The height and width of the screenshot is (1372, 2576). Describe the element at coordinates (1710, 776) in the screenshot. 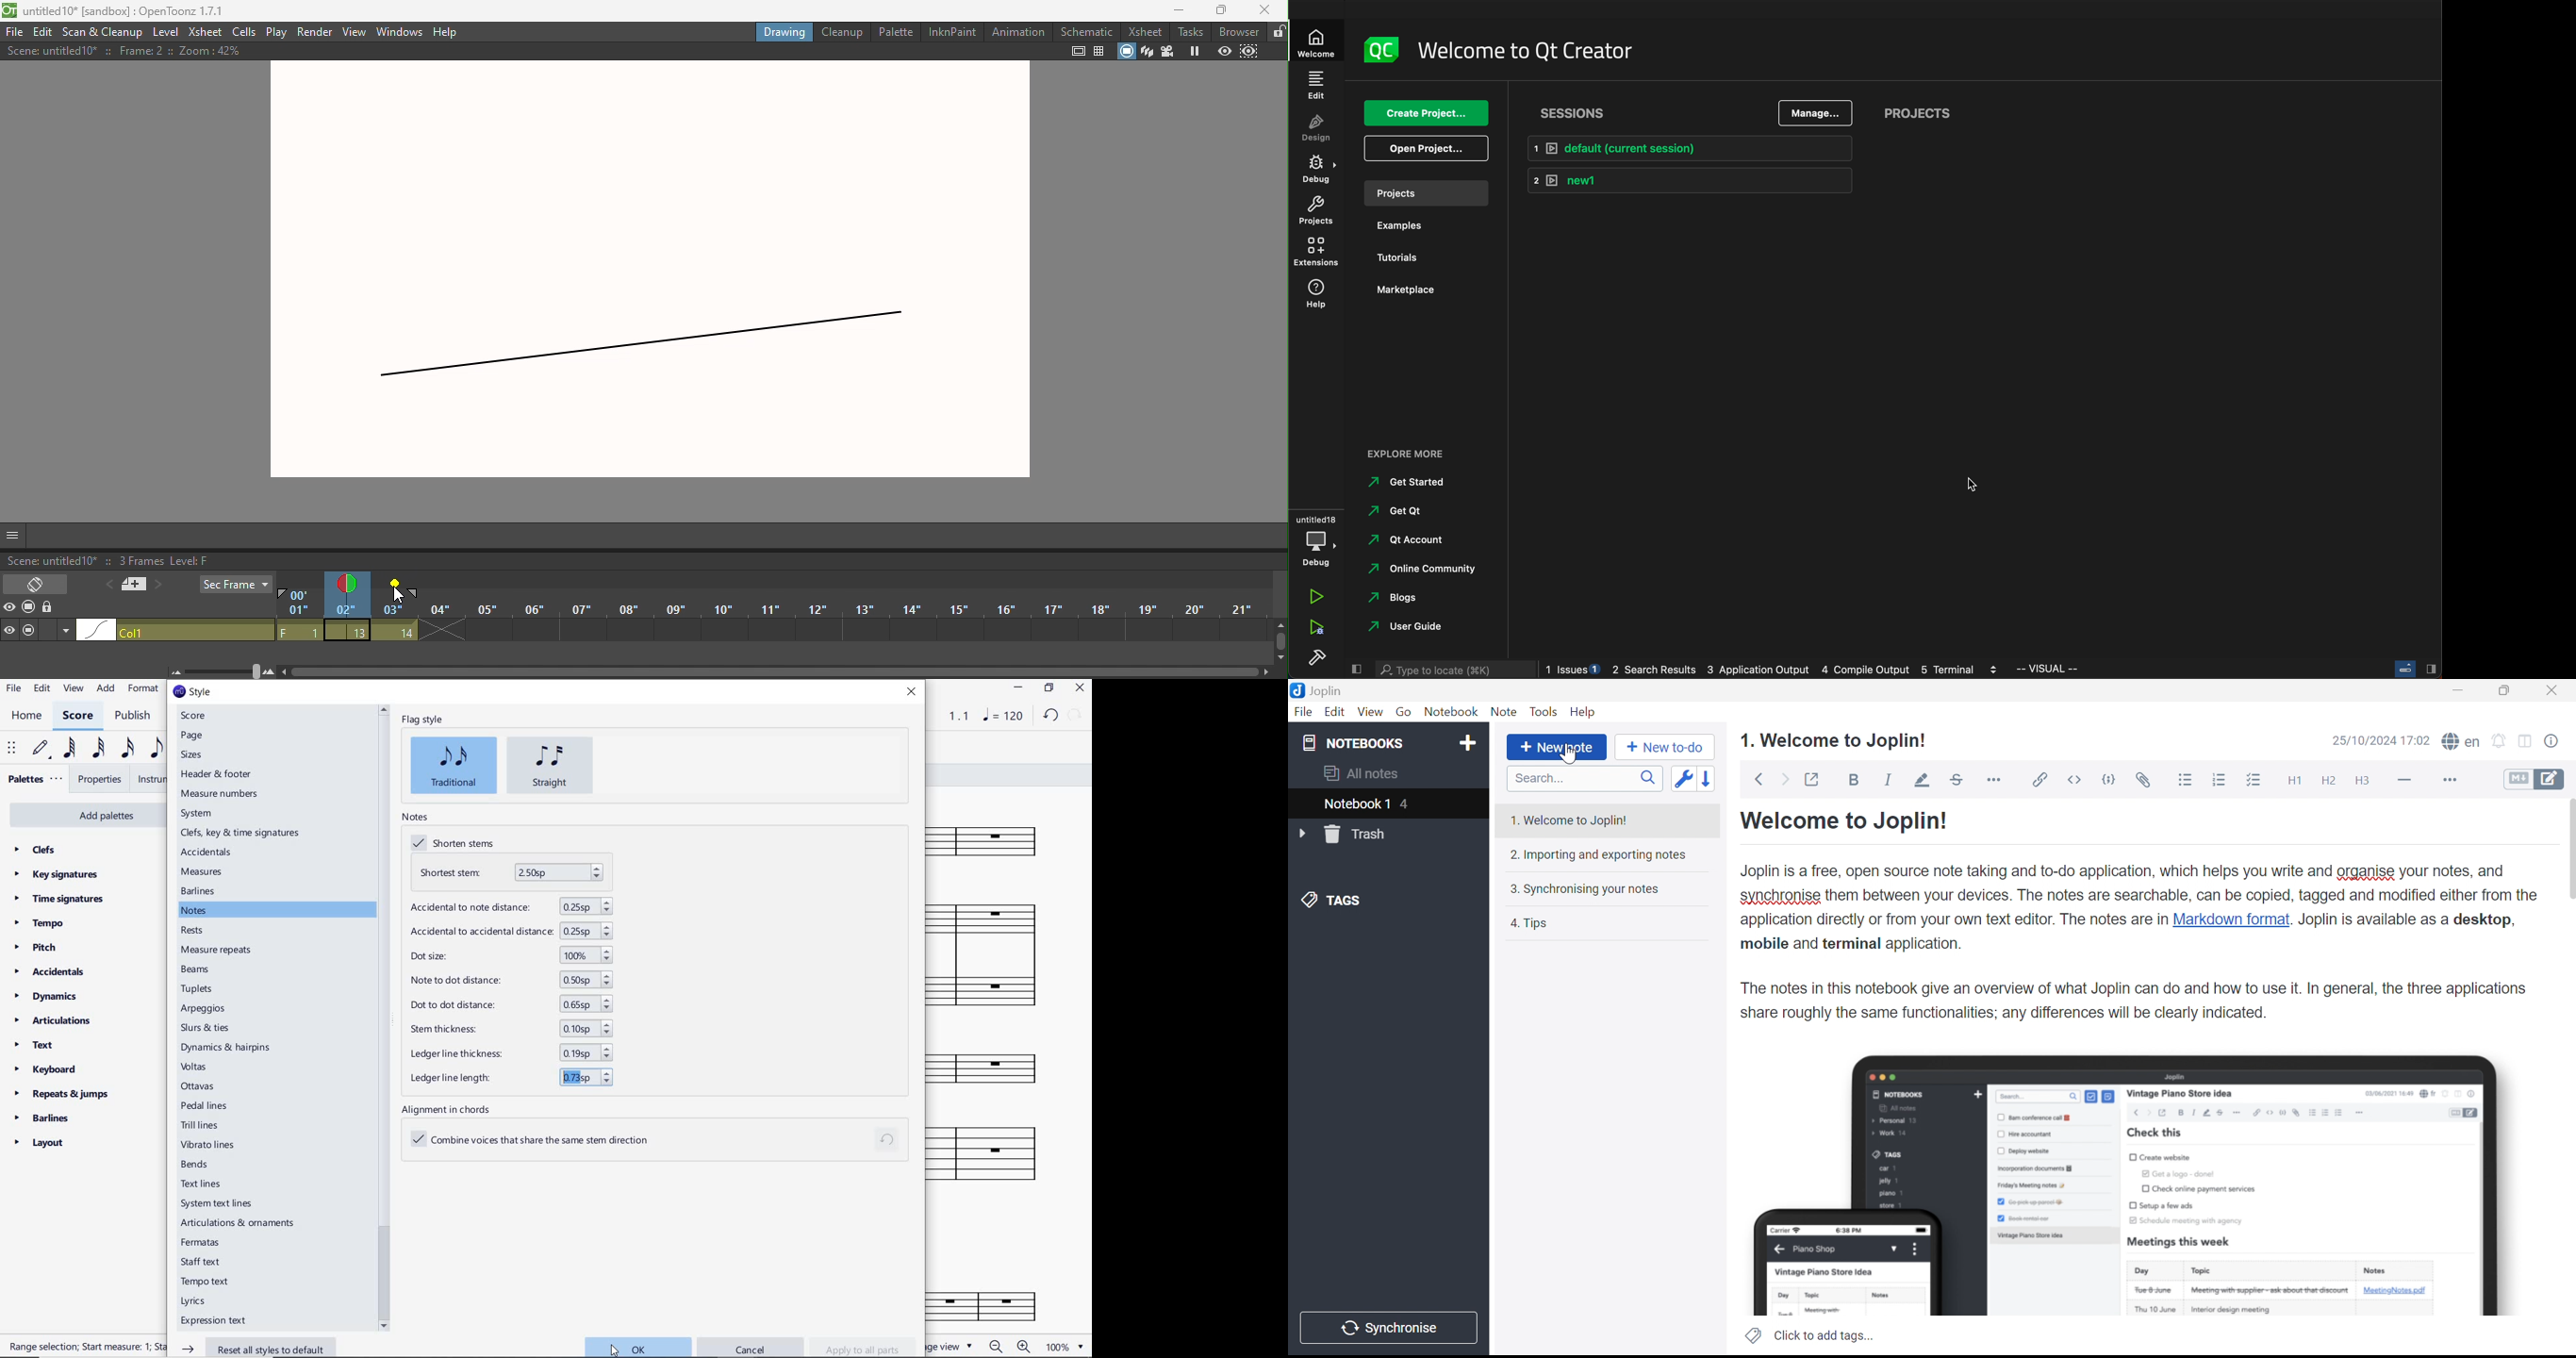

I see `Reverse sort order` at that location.